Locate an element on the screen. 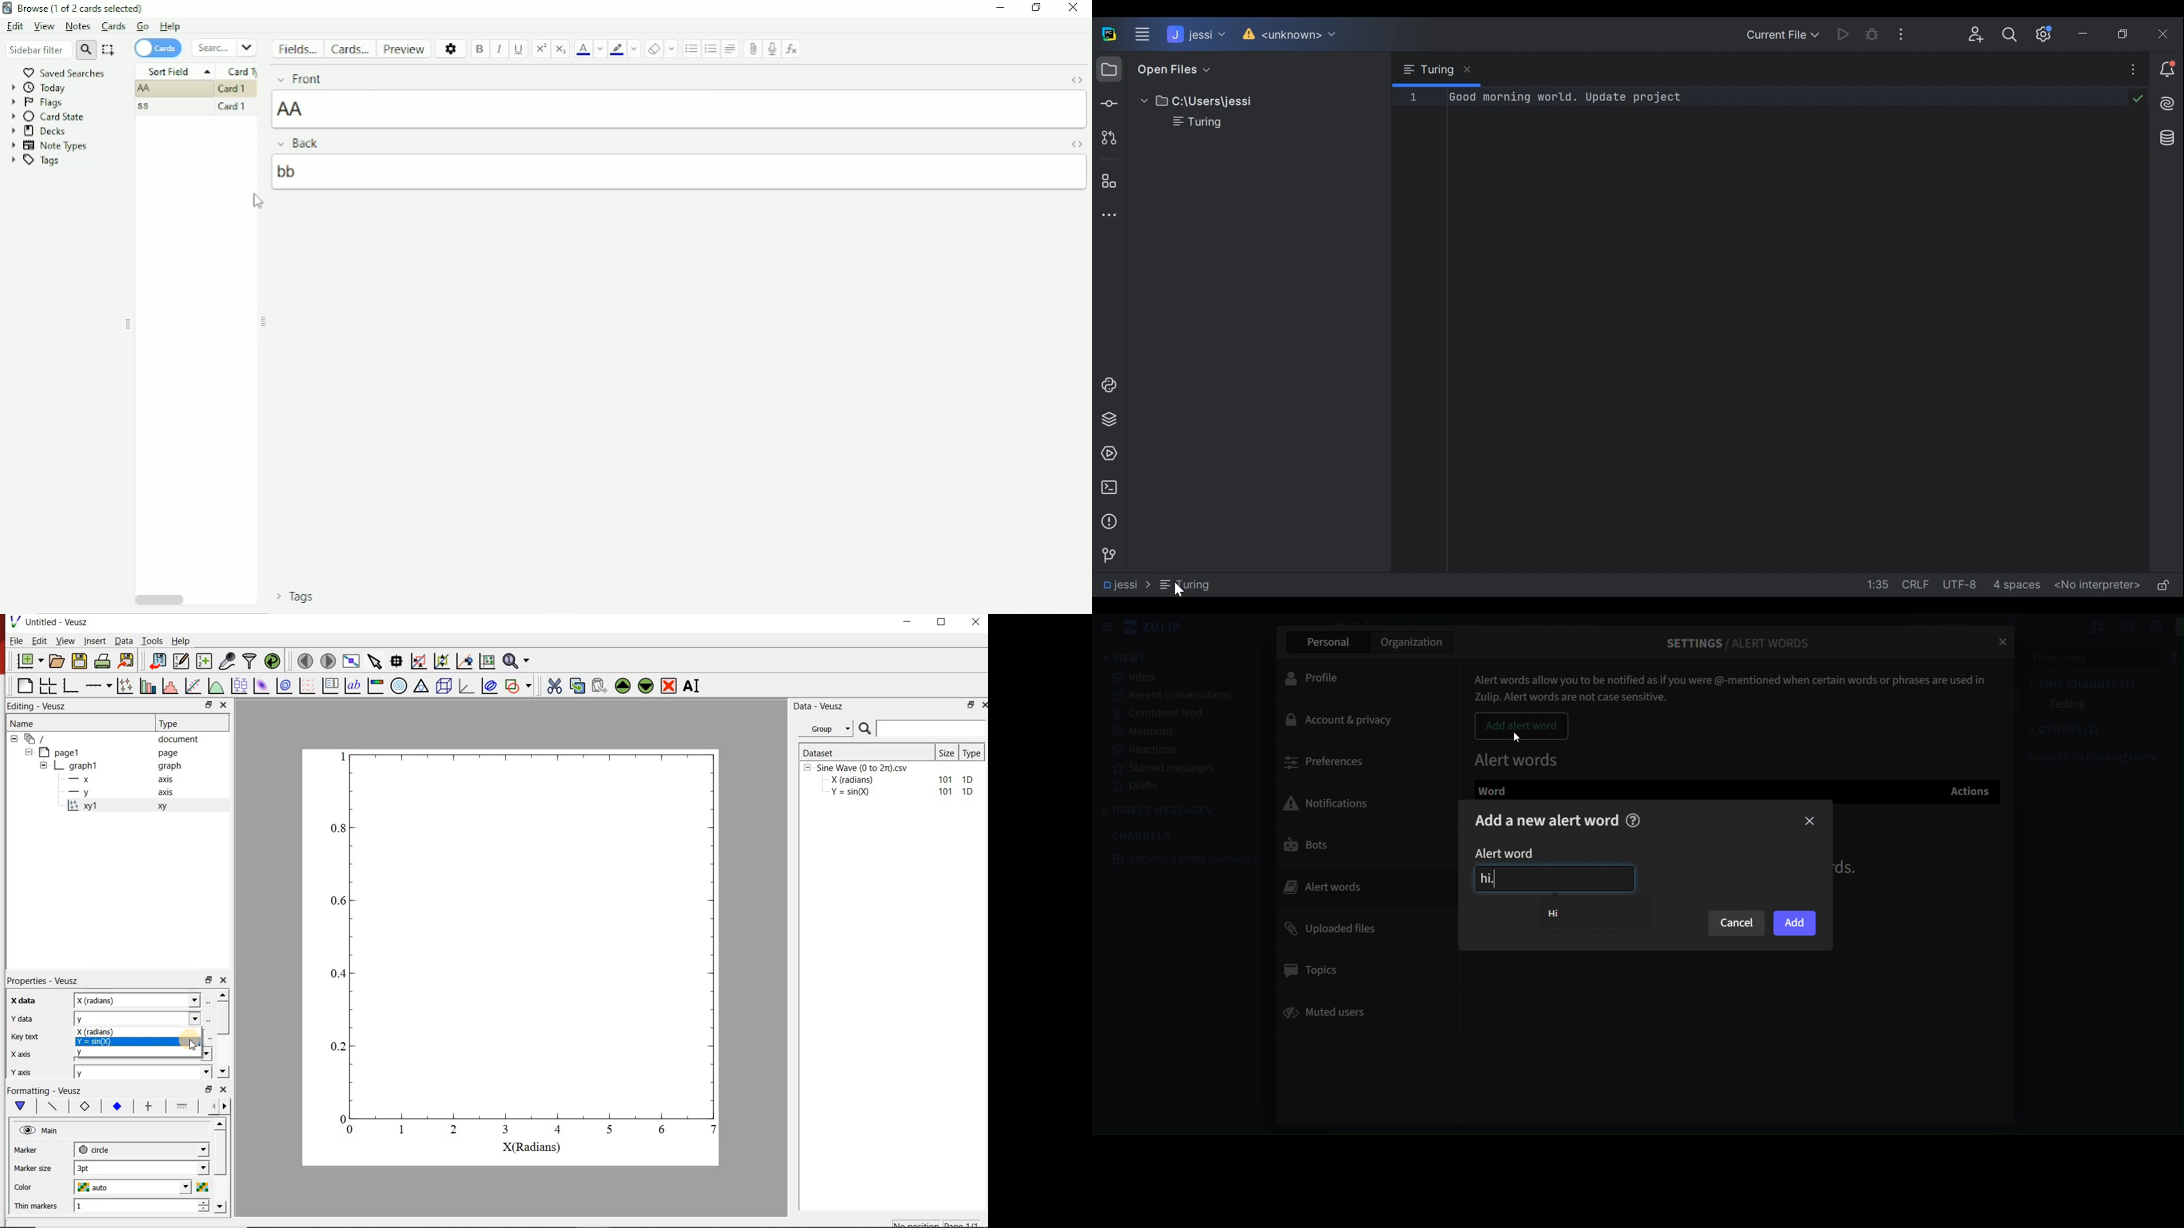 The image size is (2184, 1232). starredmessages is located at coordinates (1168, 769).